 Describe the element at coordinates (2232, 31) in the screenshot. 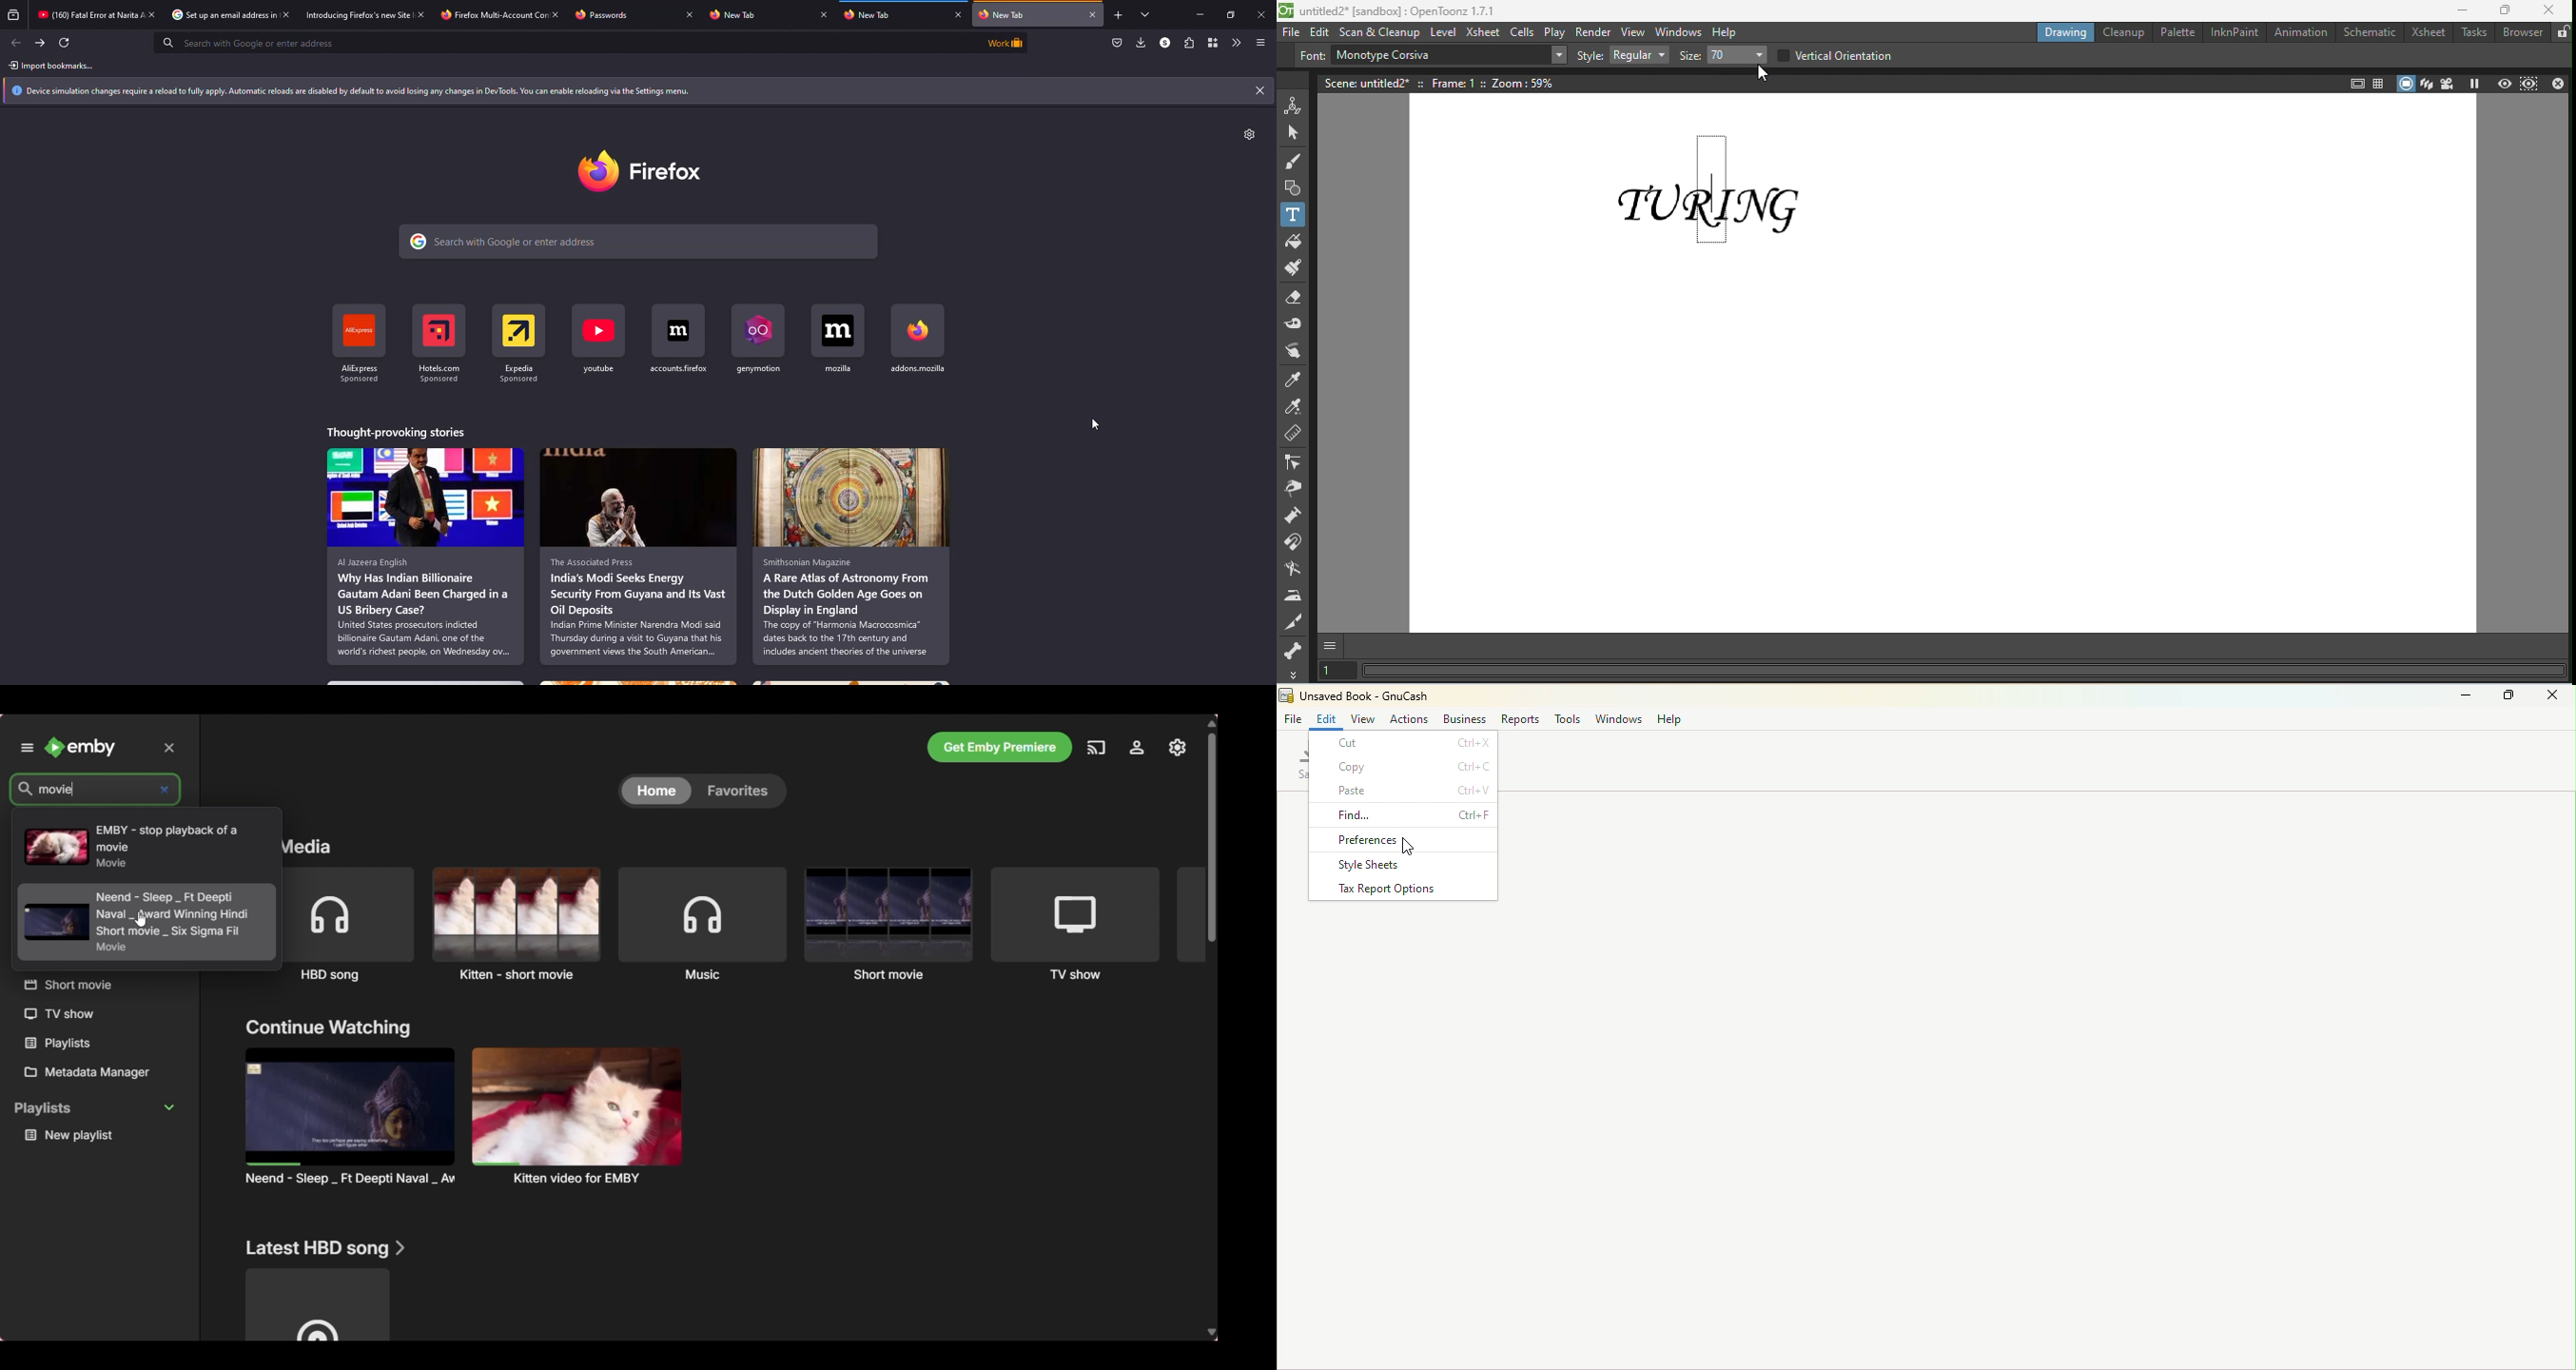

I see `InknPaint` at that location.